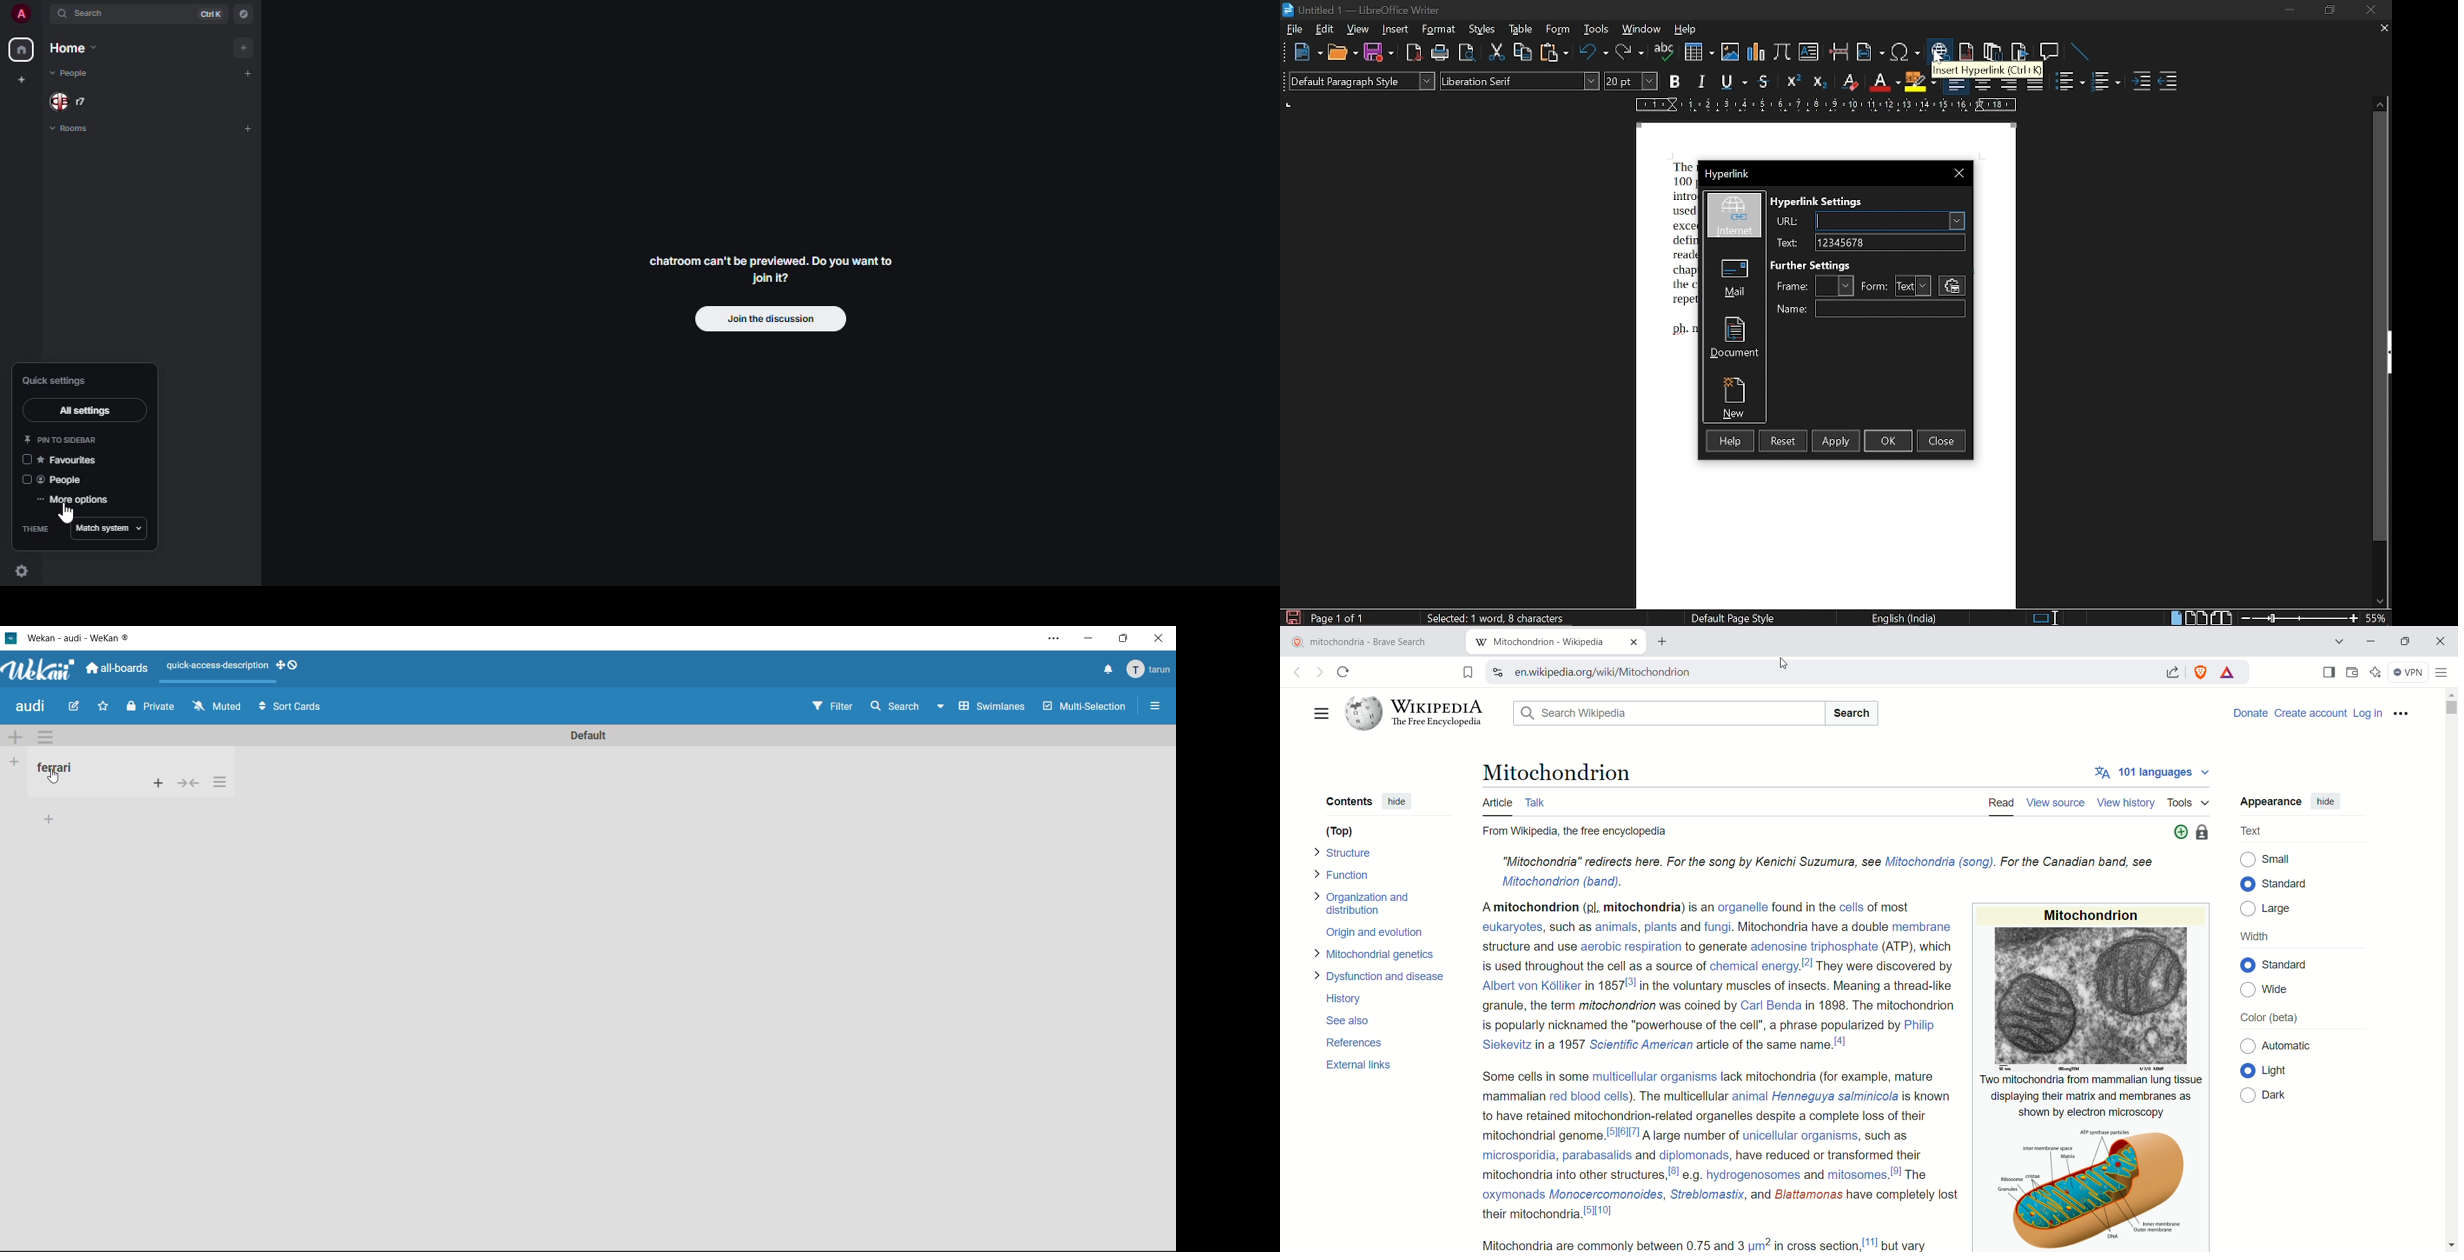 The height and width of the screenshot is (1260, 2464). What do you see at coordinates (1853, 713) in the screenshot?
I see `Search ` at bounding box center [1853, 713].